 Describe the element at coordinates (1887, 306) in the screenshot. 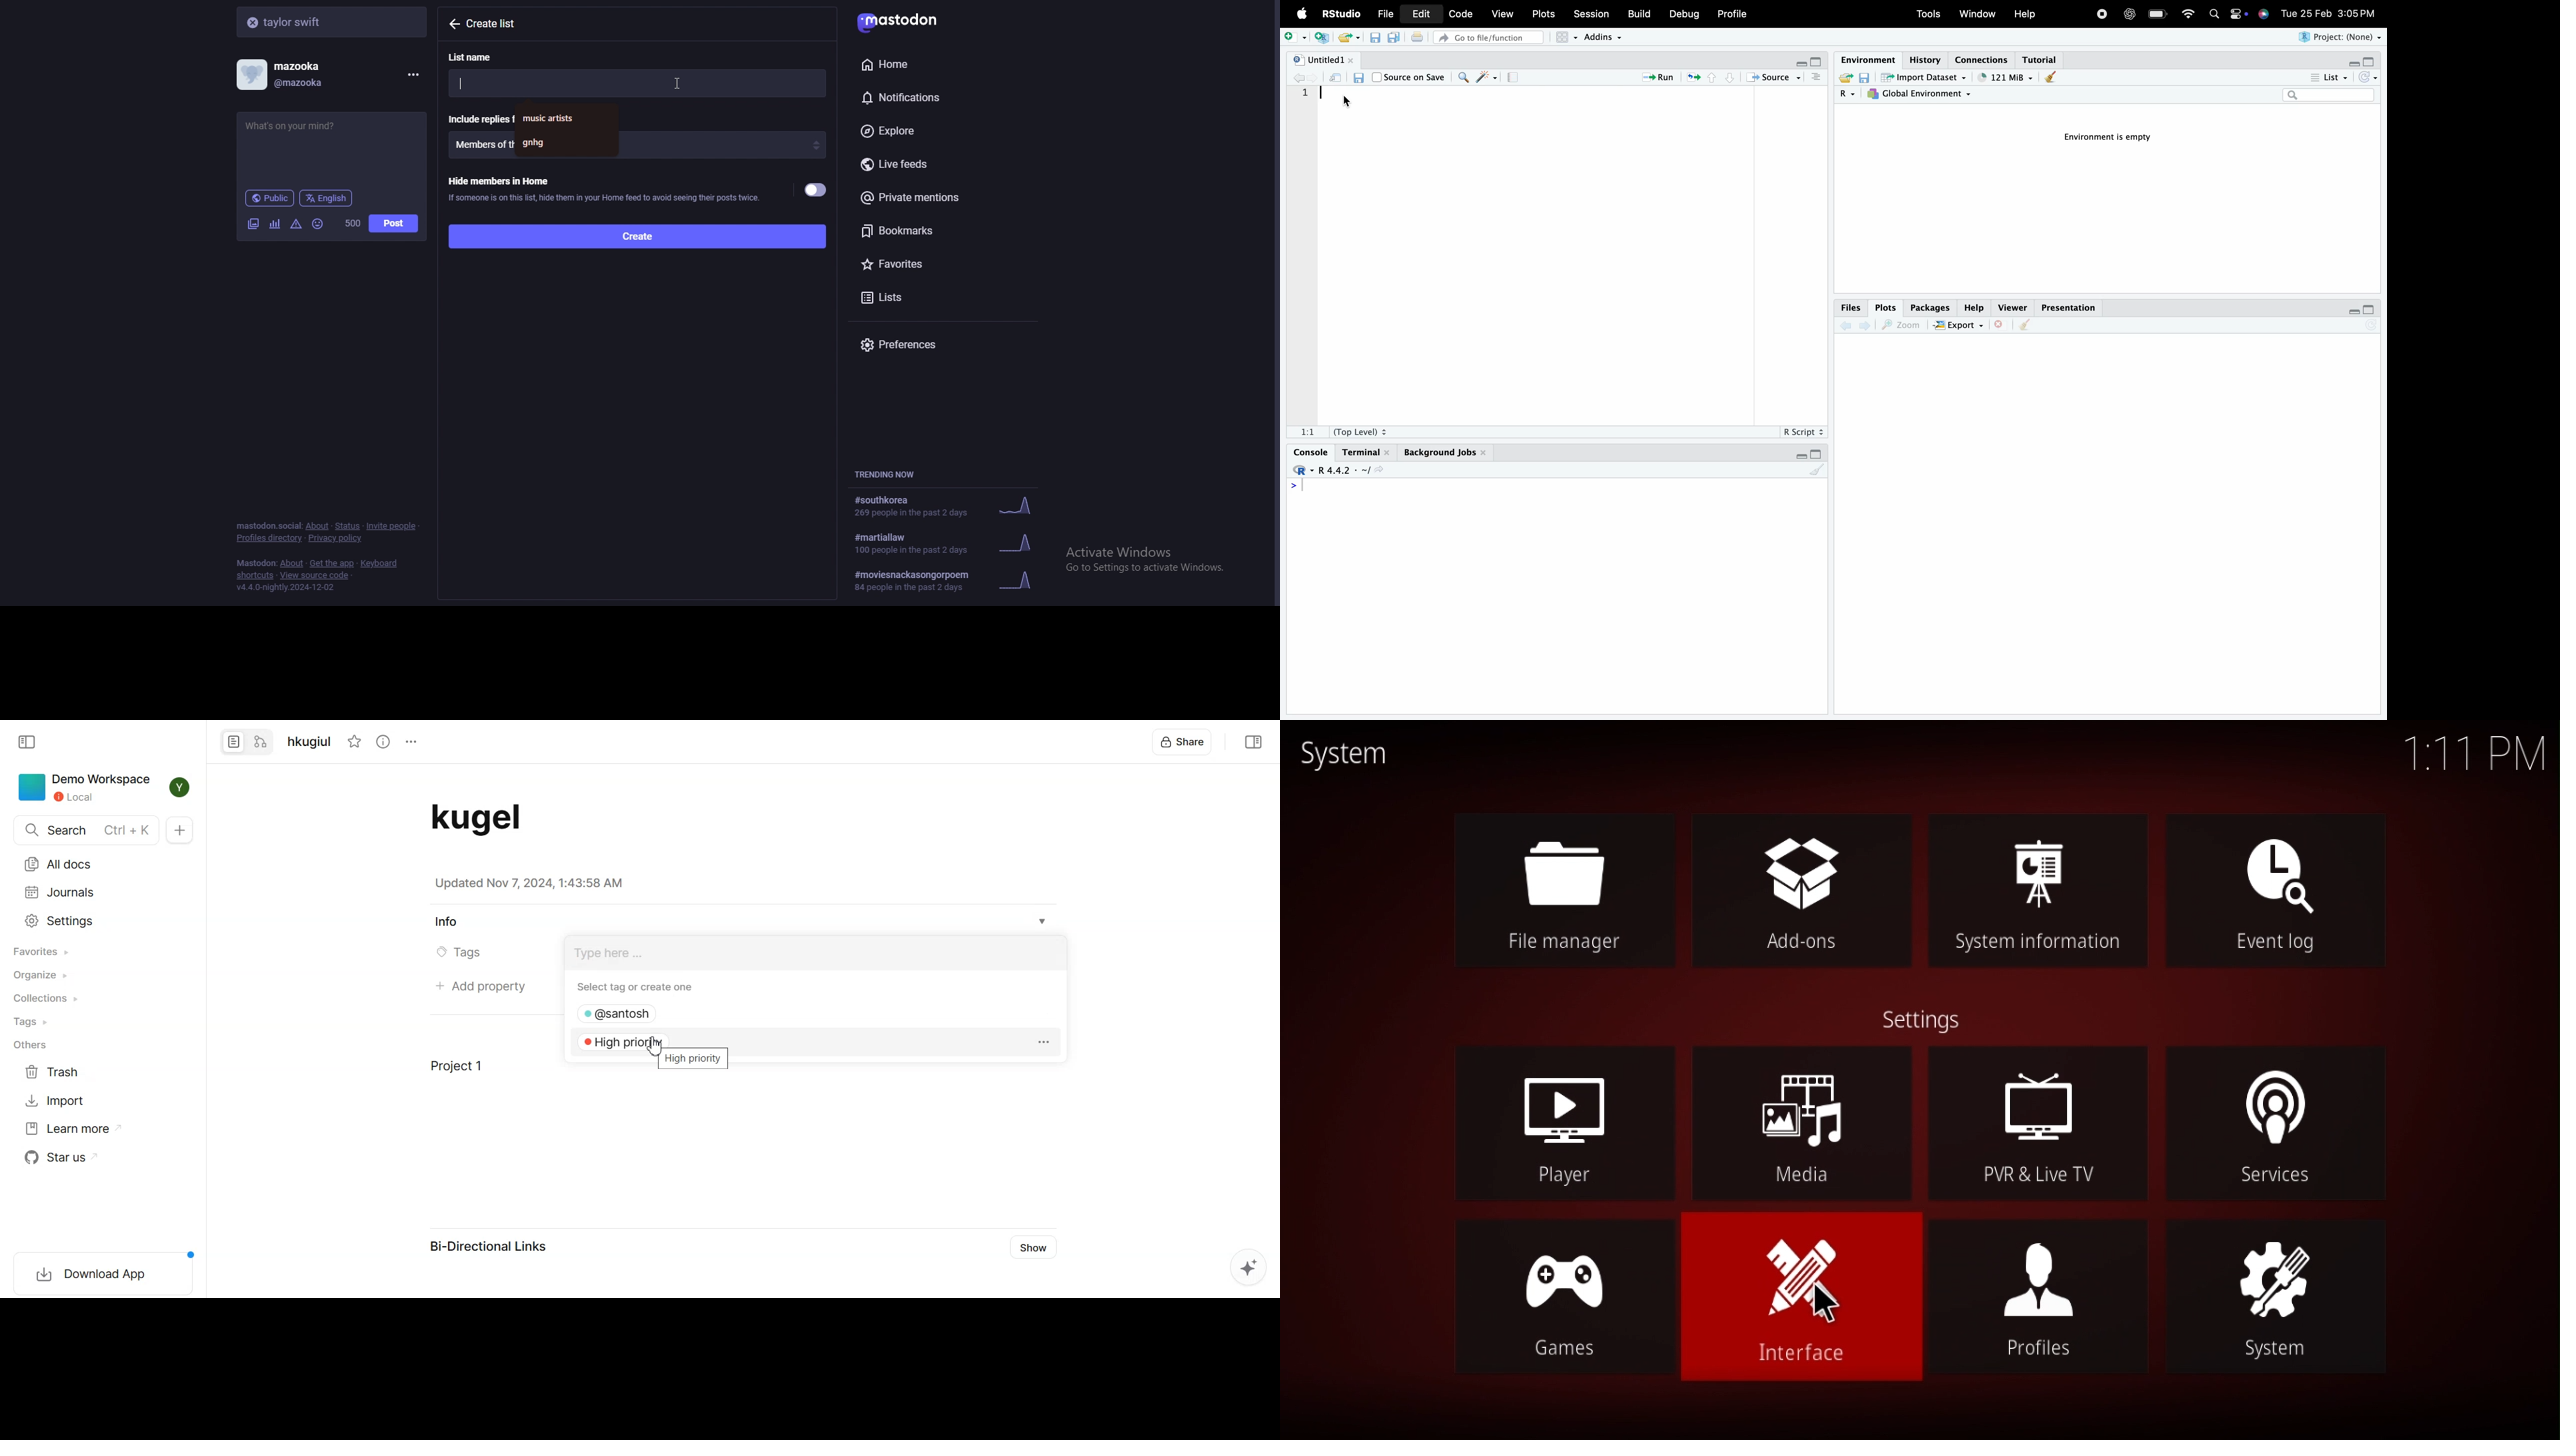

I see `Plots` at that location.